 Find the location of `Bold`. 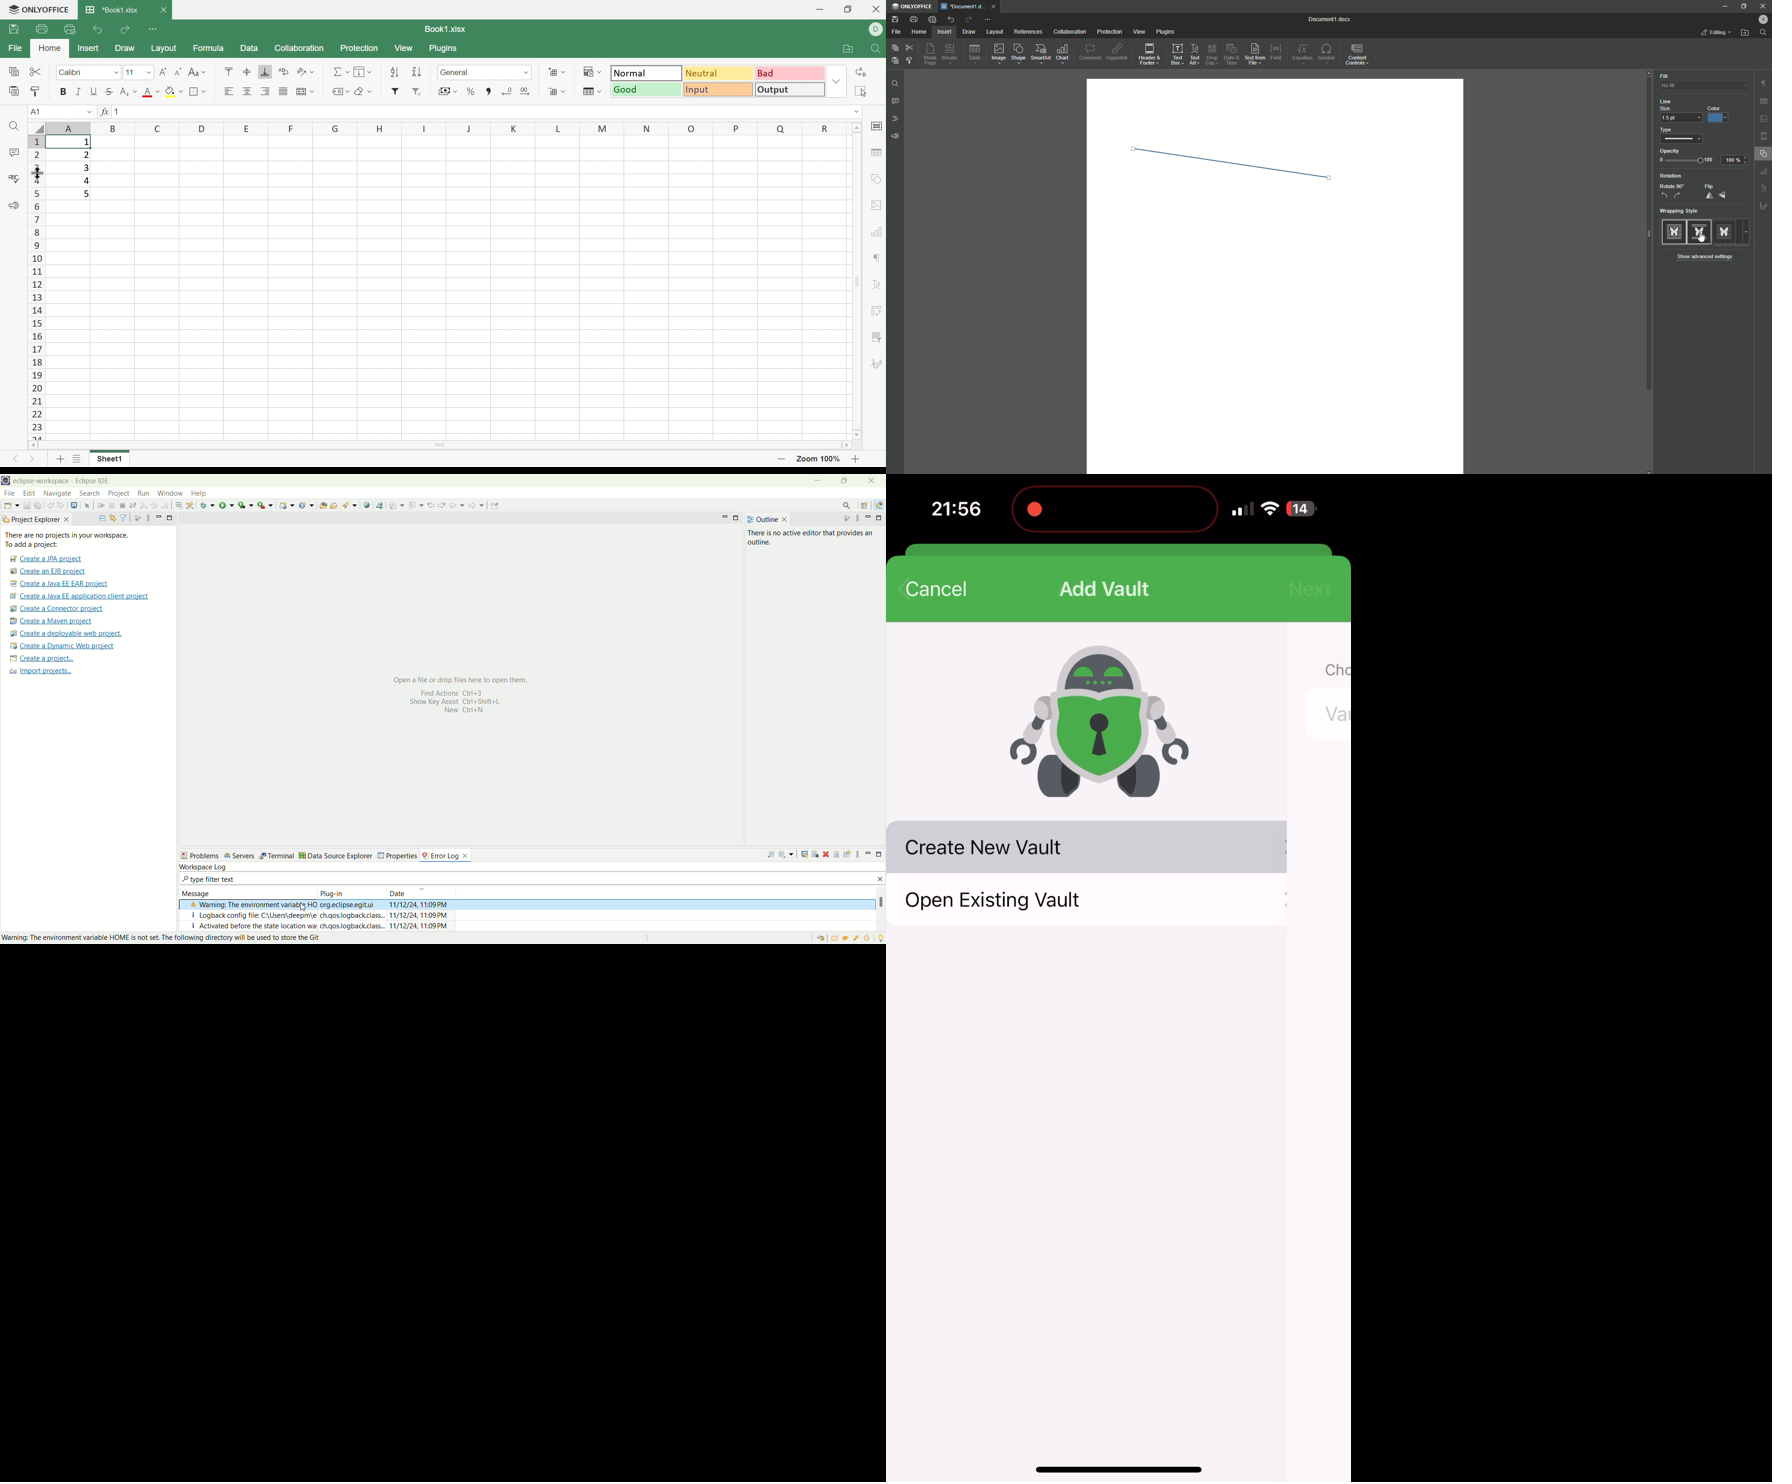

Bold is located at coordinates (63, 92).